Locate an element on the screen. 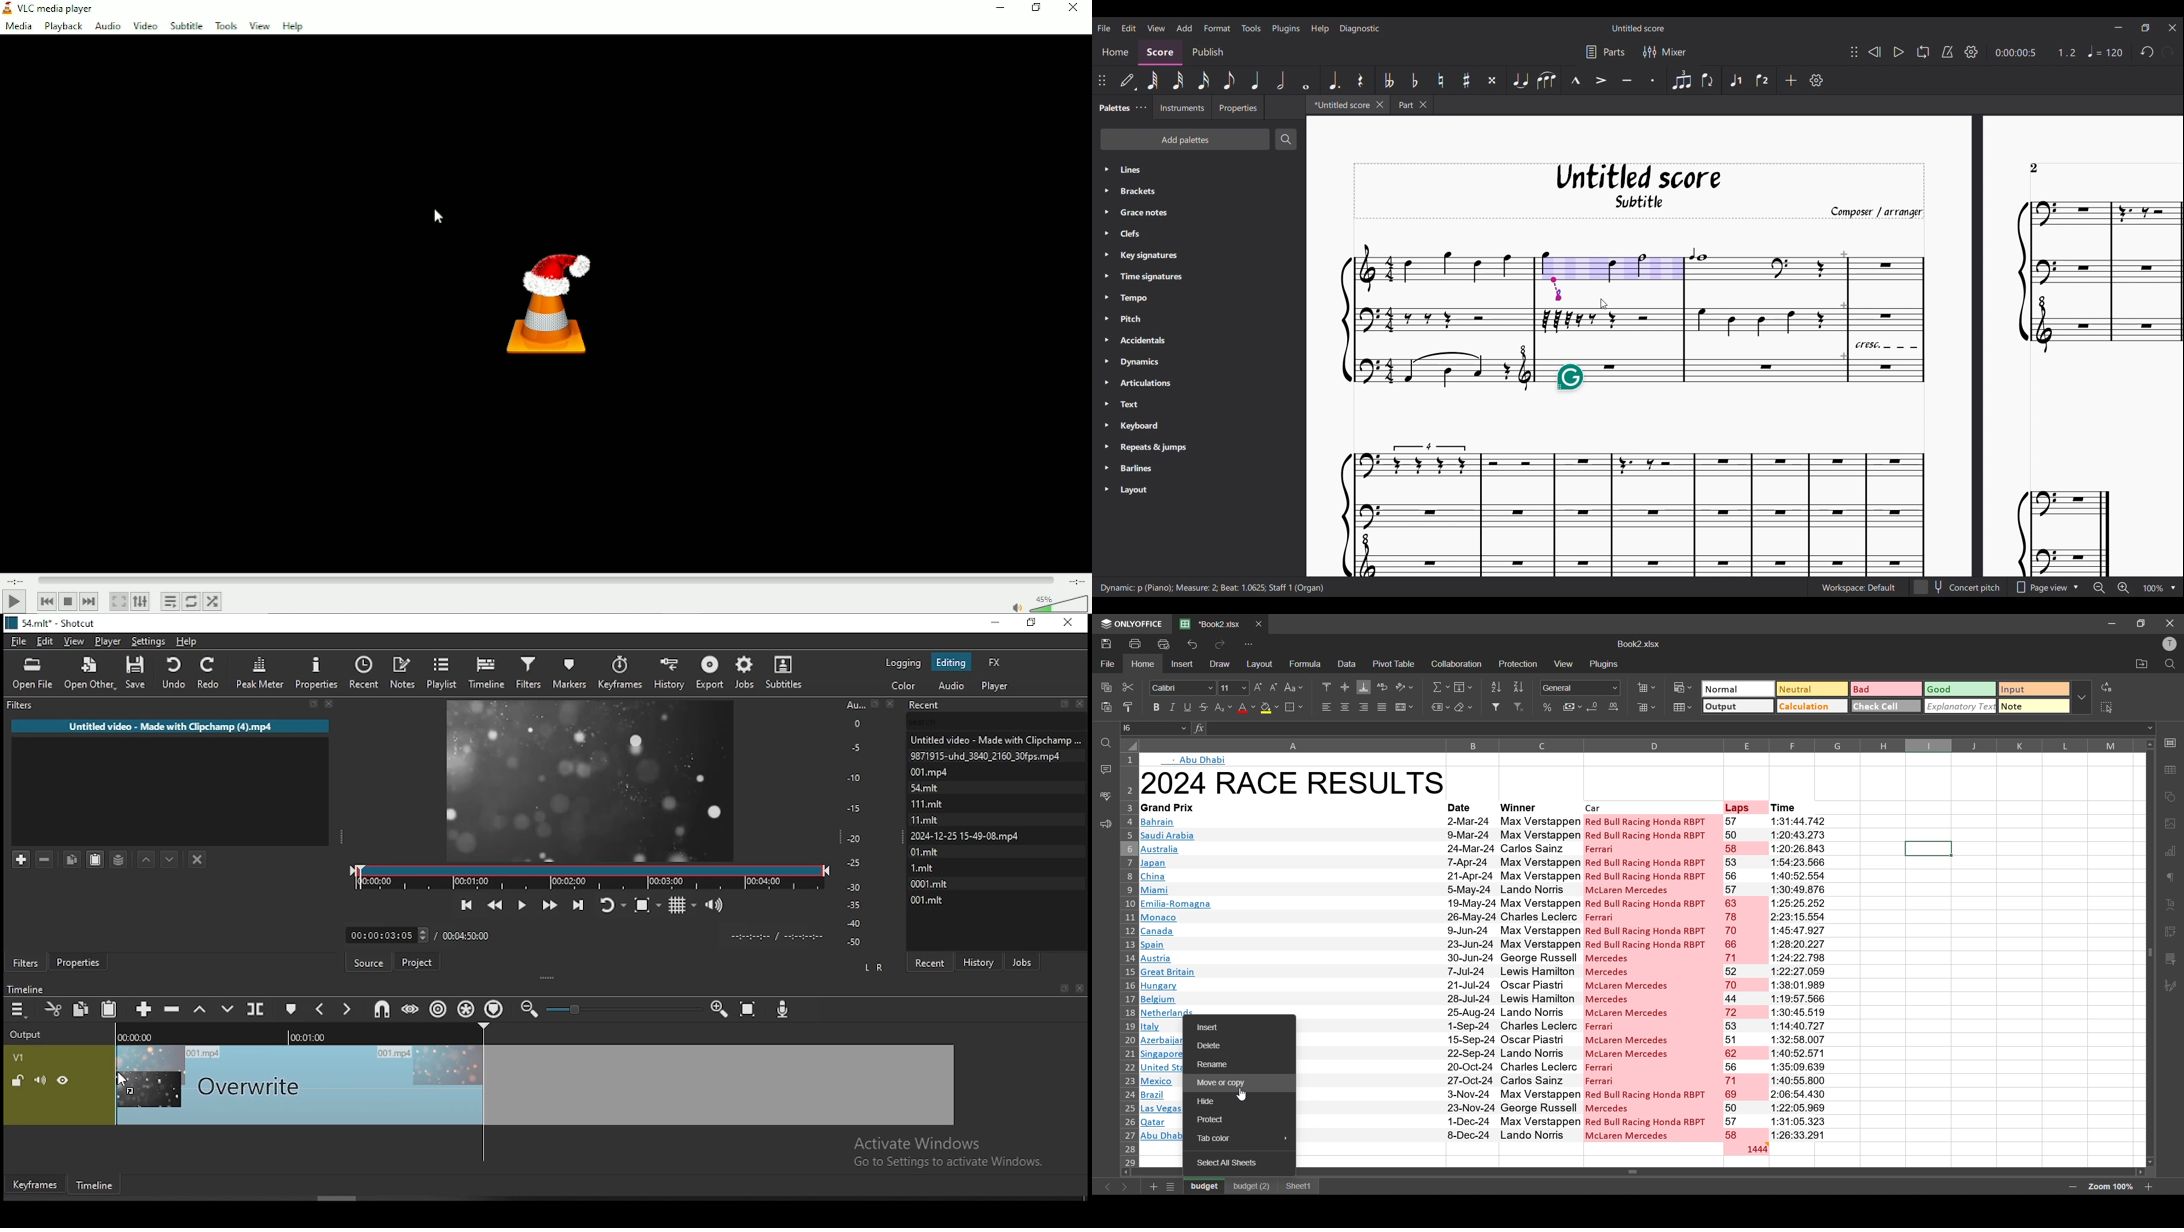  increment size is located at coordinates (1259, 687).